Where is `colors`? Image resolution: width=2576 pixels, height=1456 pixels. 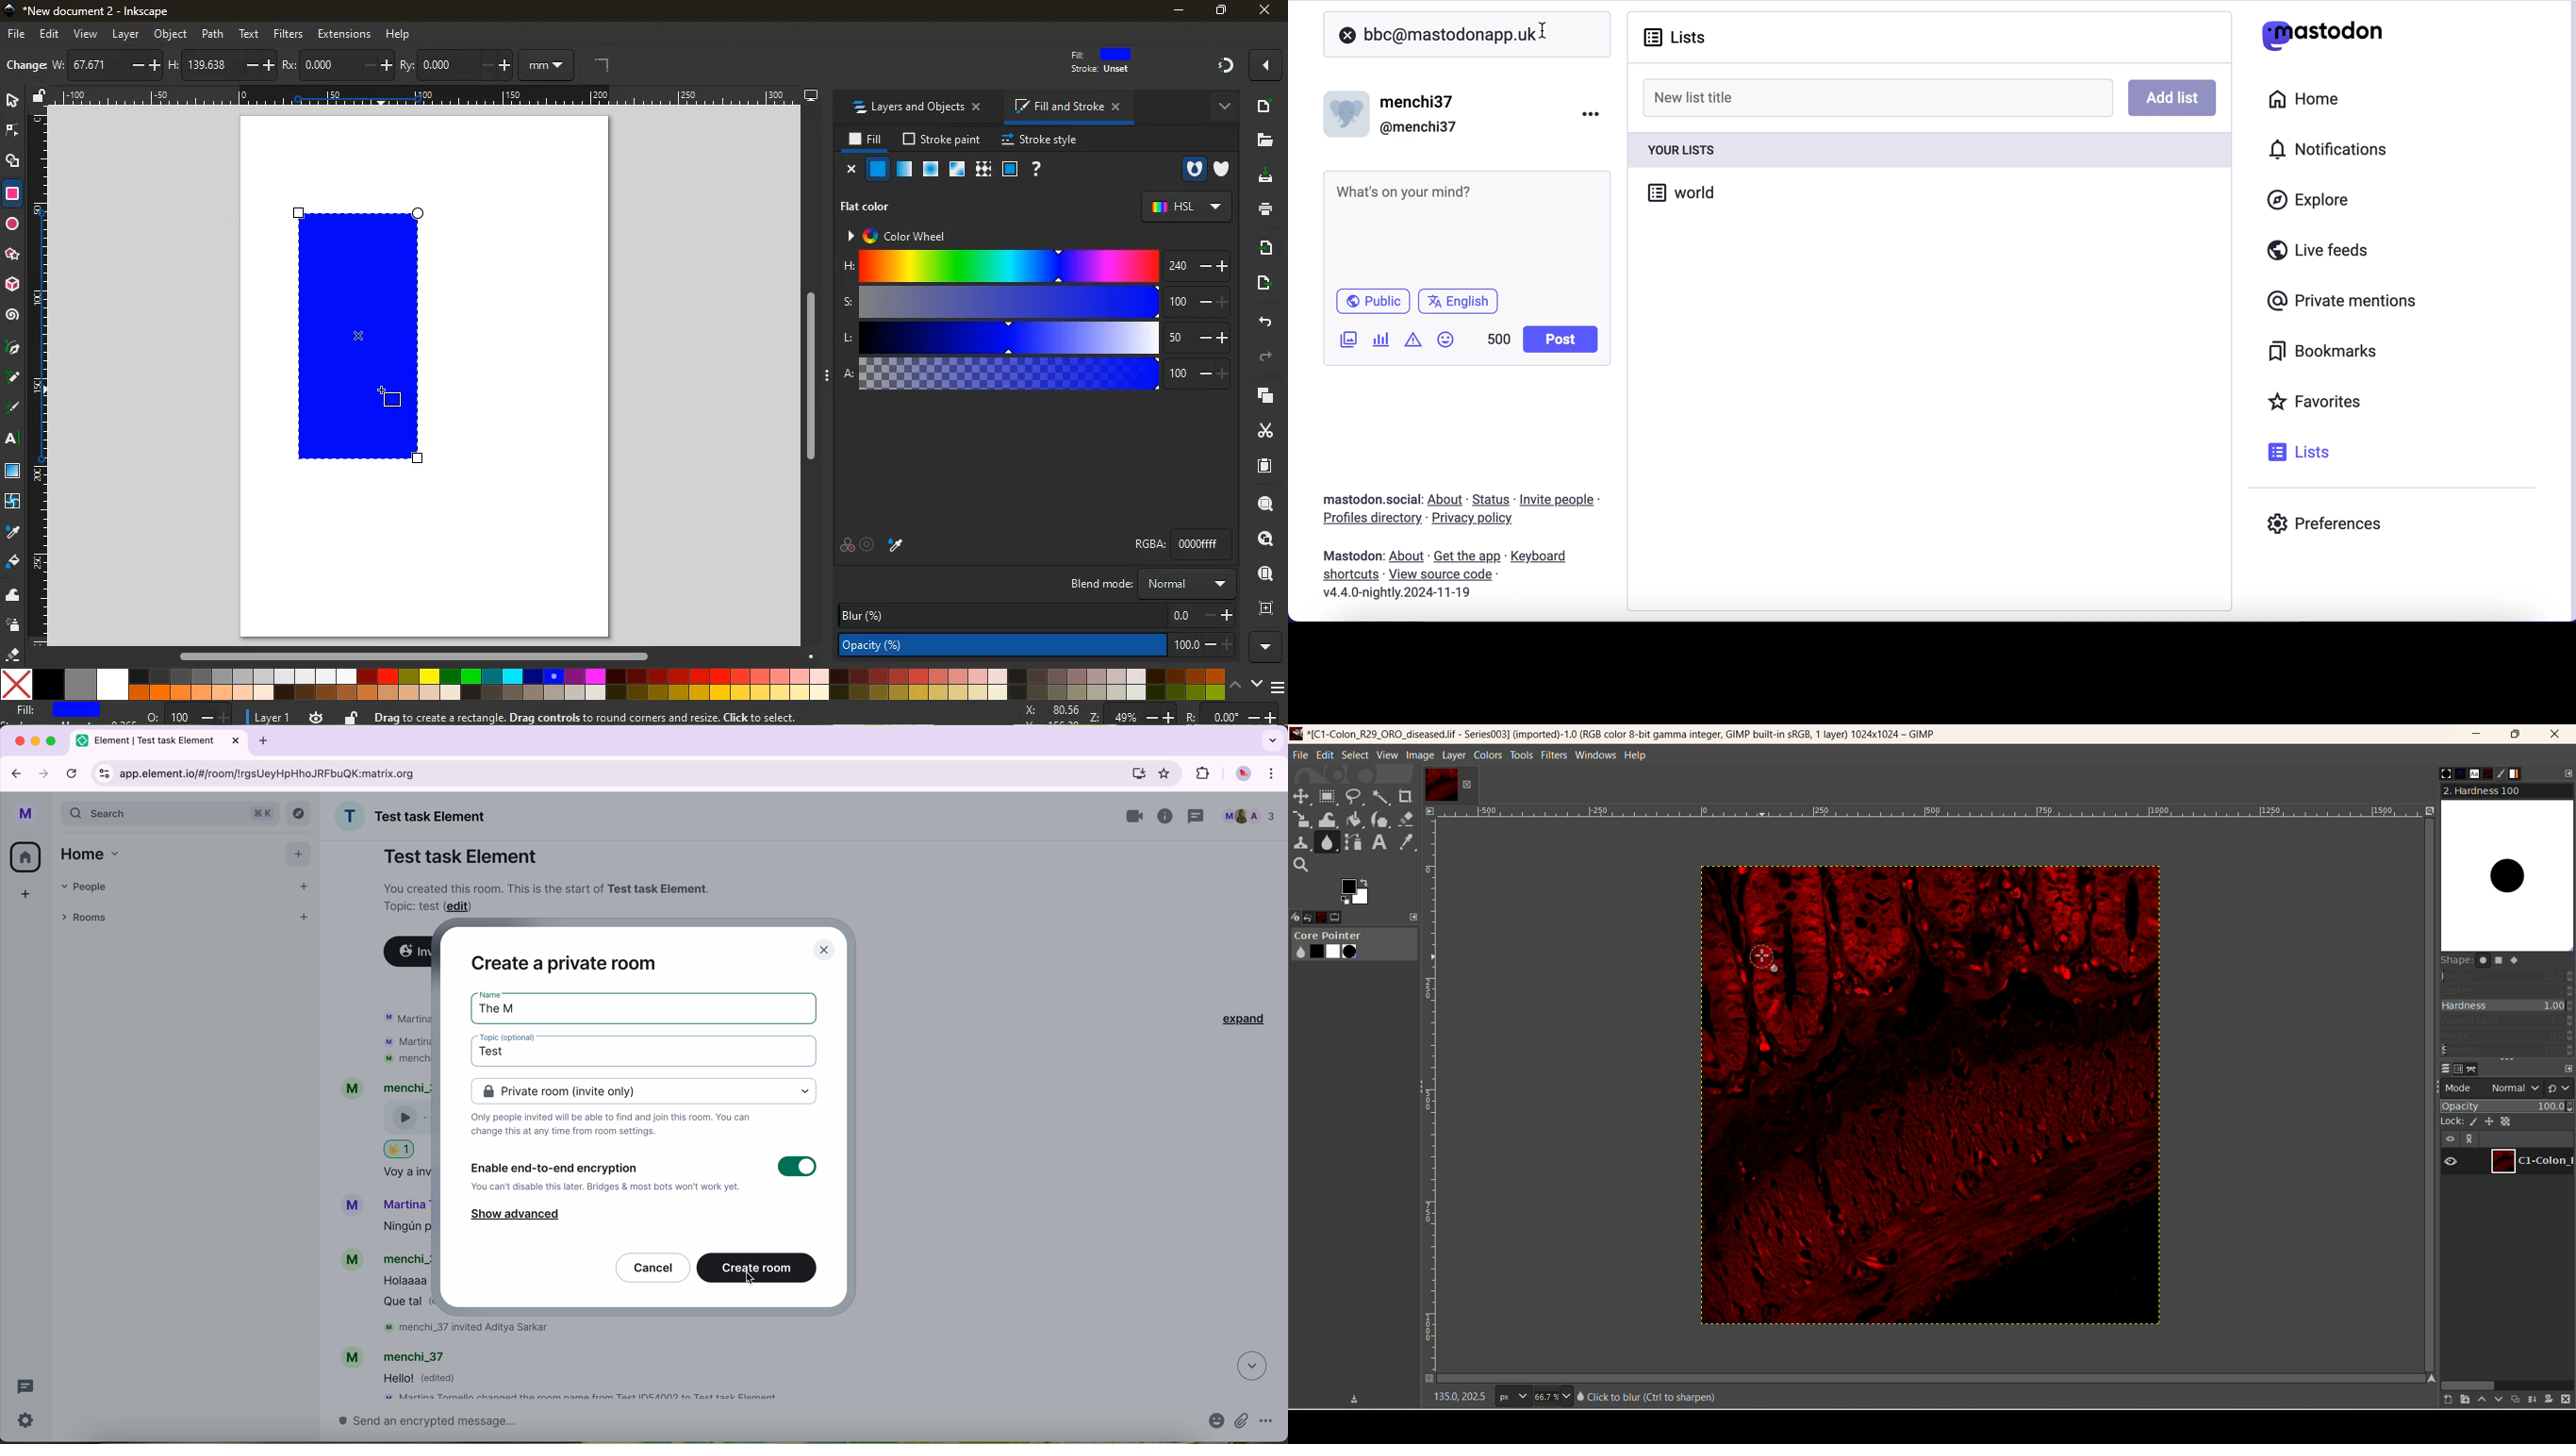 colors is located at coordinates (1489, 755).